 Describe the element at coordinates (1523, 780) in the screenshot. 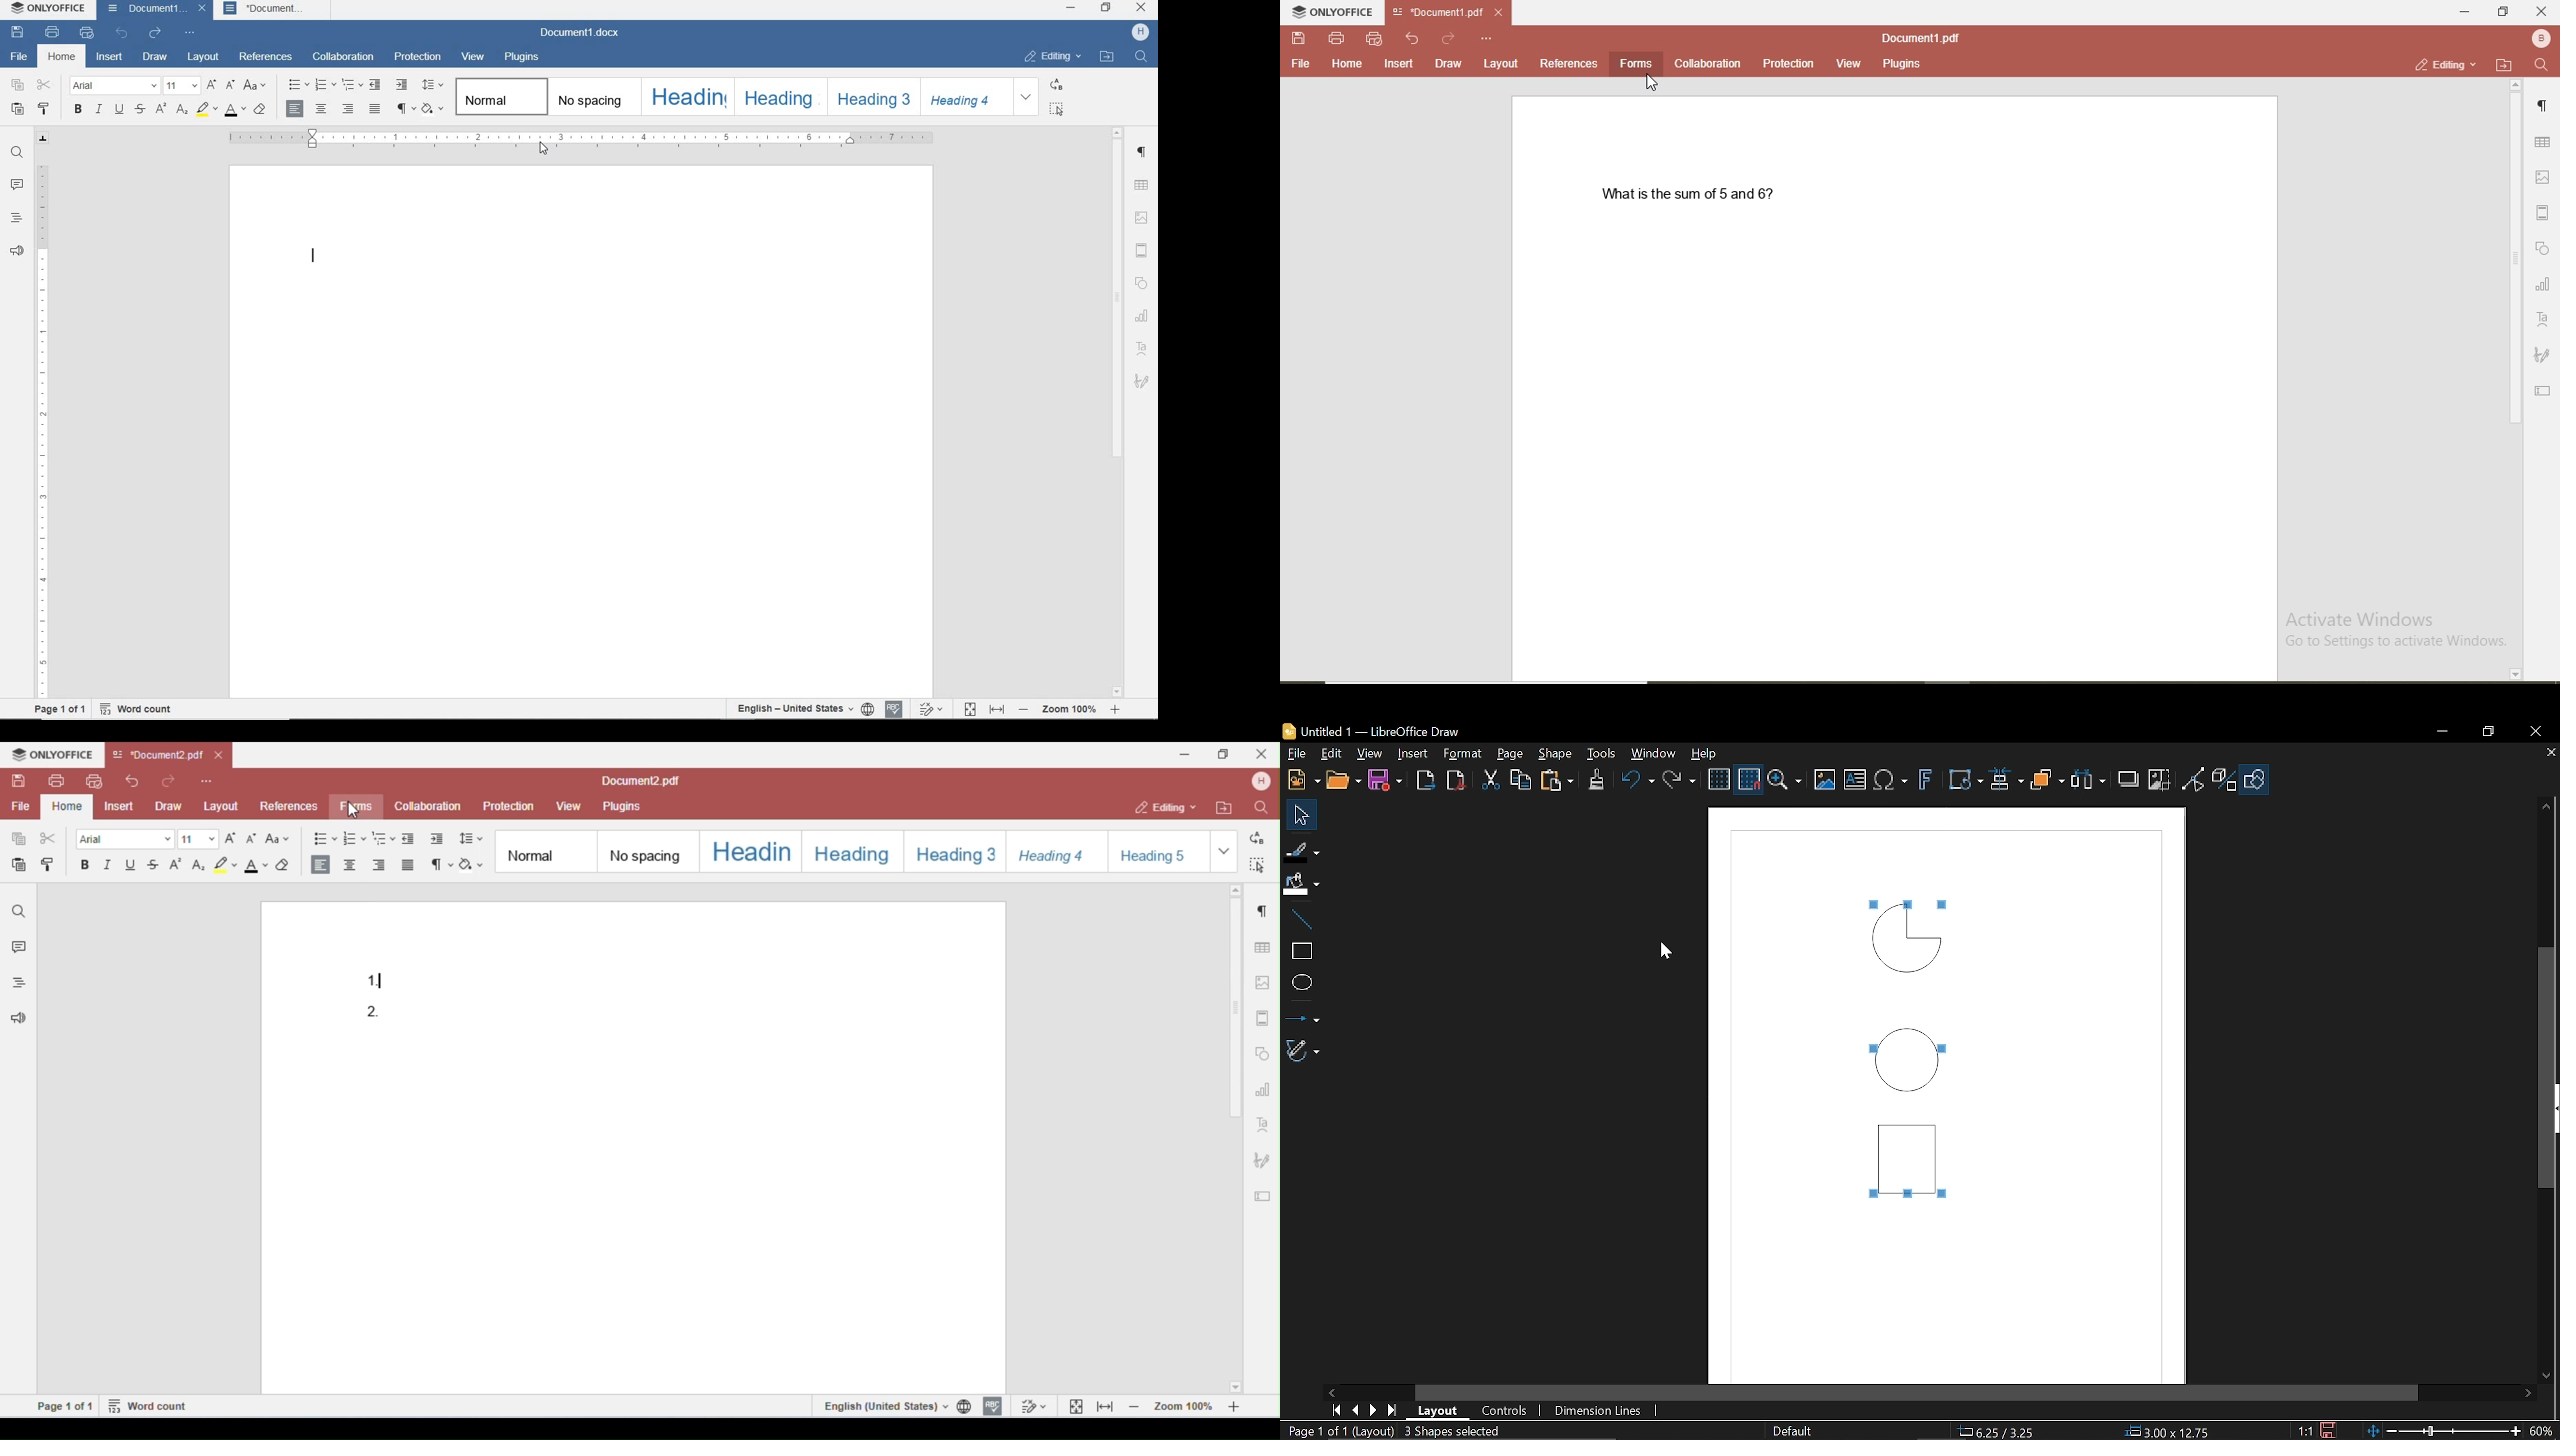

I see `Copy` at that location.